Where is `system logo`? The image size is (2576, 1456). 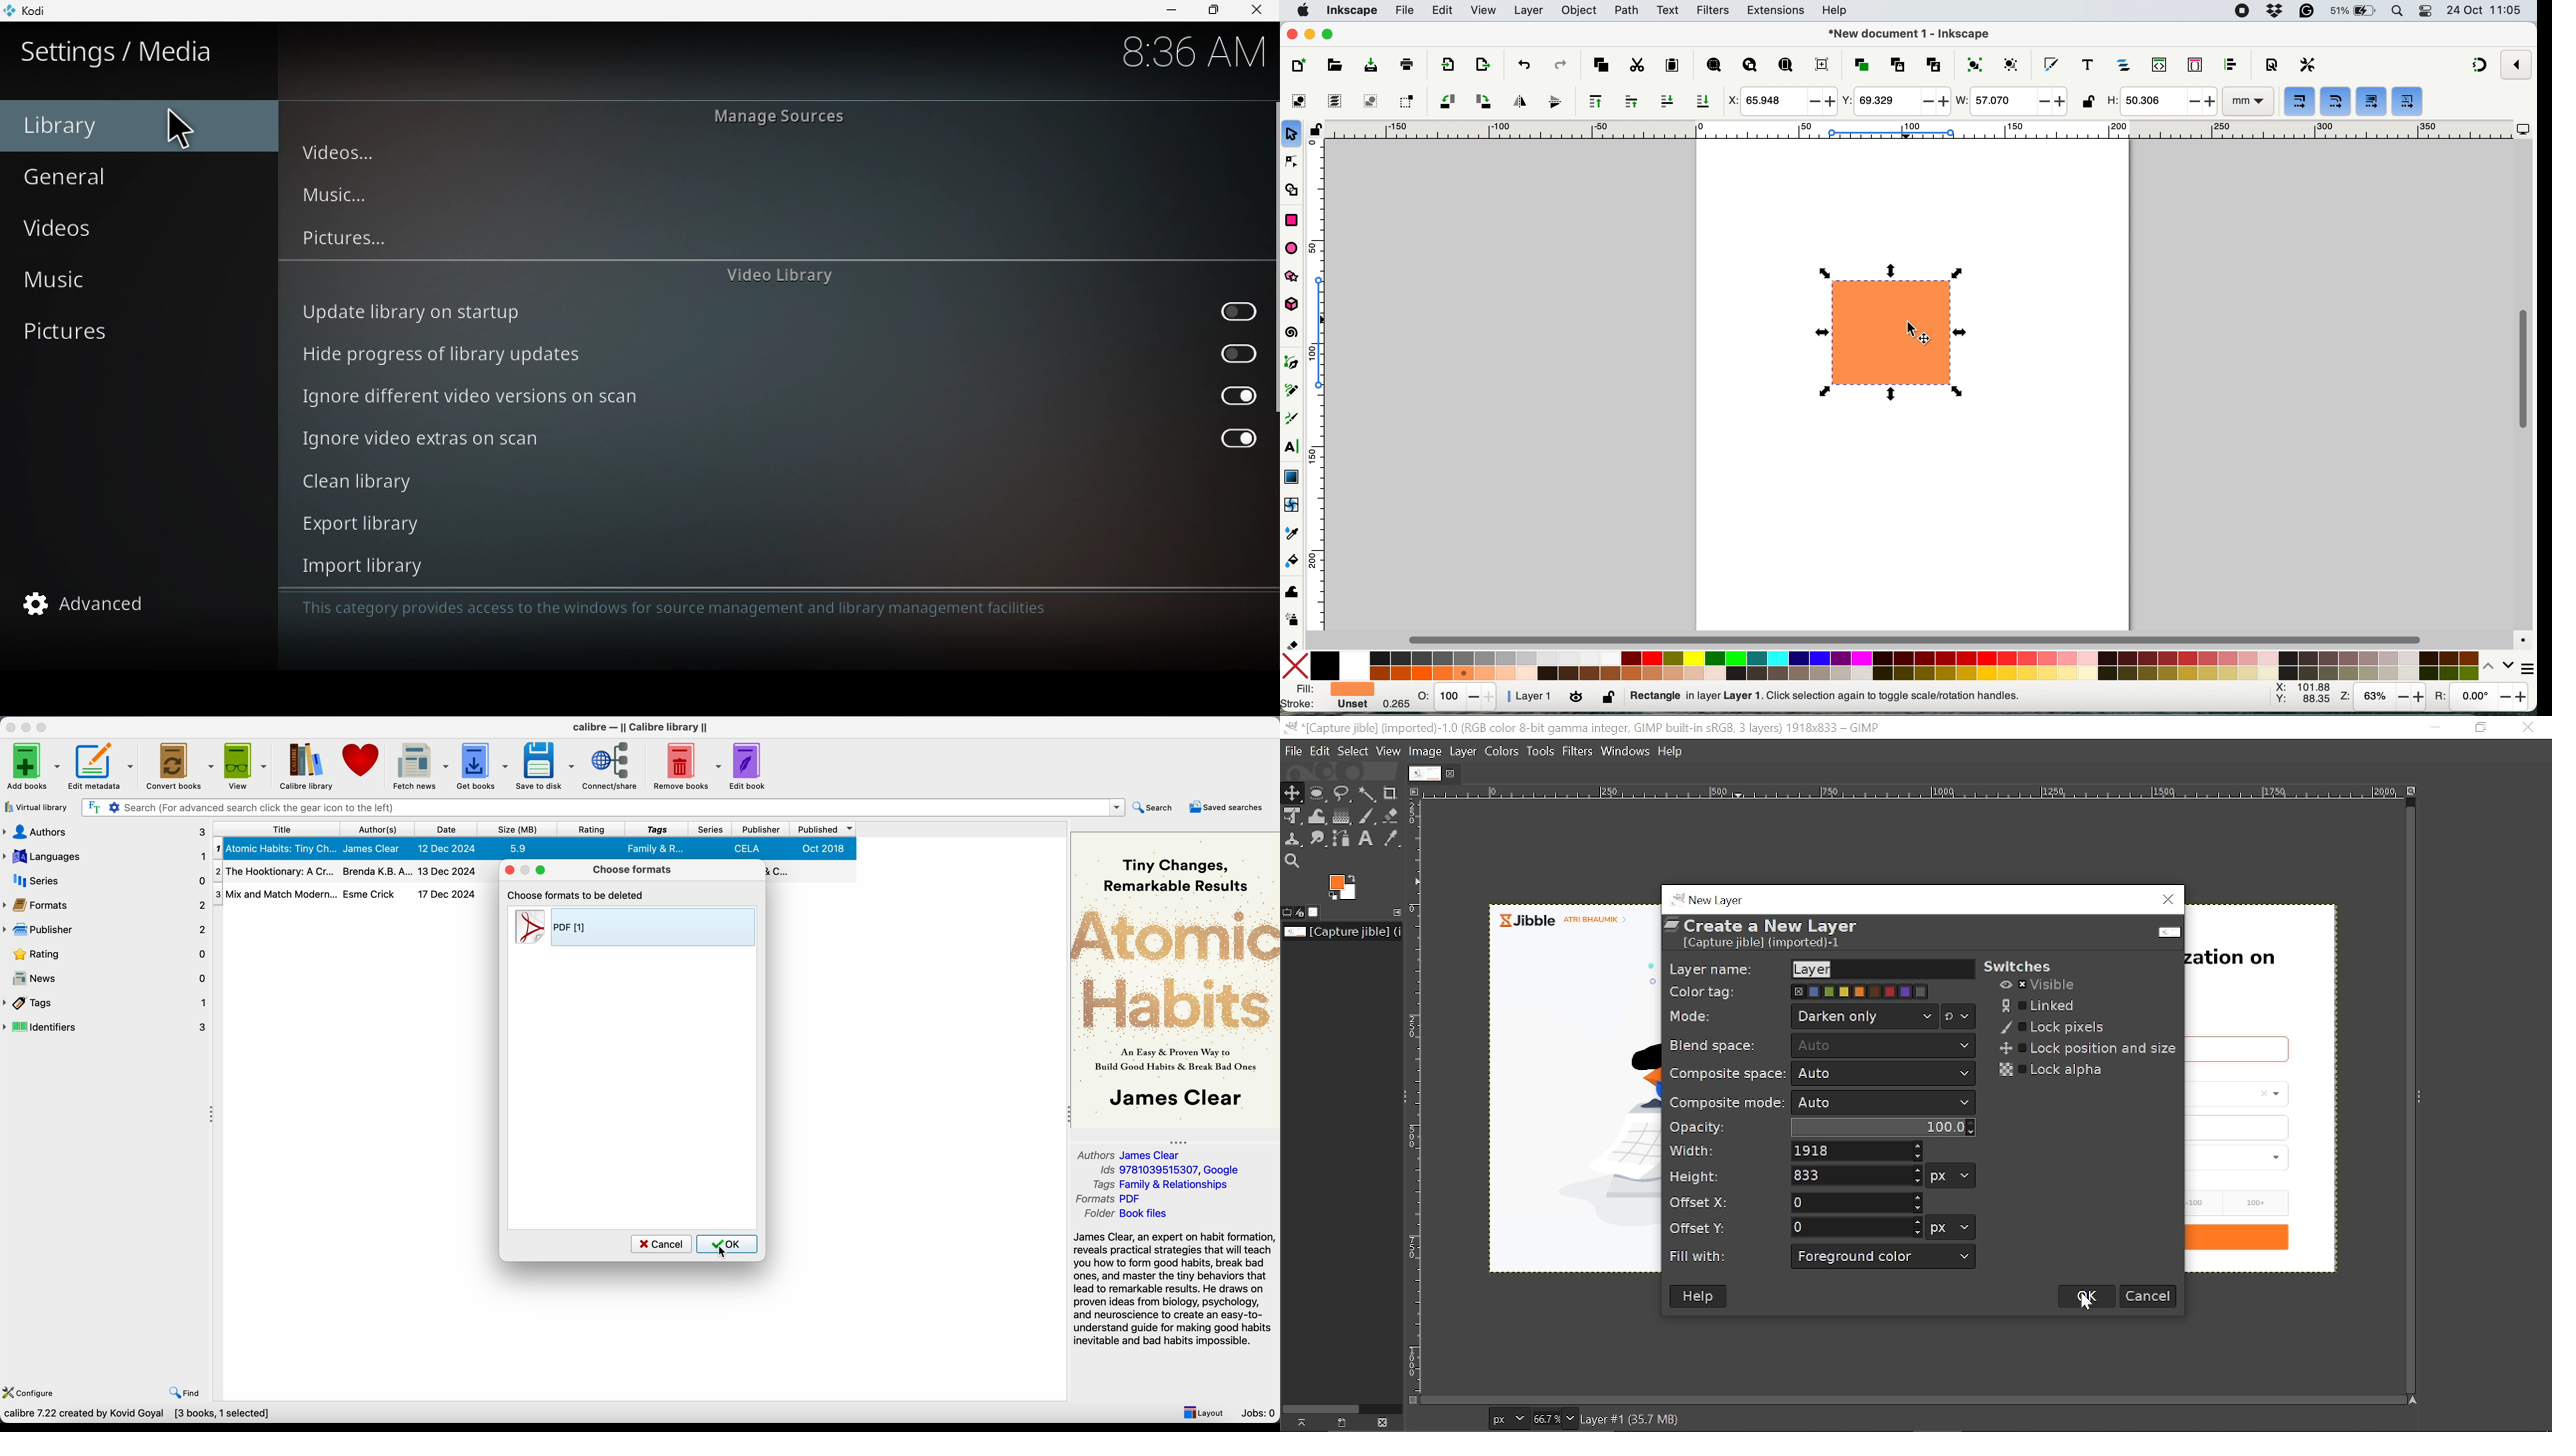
system logo is located at coordinates (1303, 10).